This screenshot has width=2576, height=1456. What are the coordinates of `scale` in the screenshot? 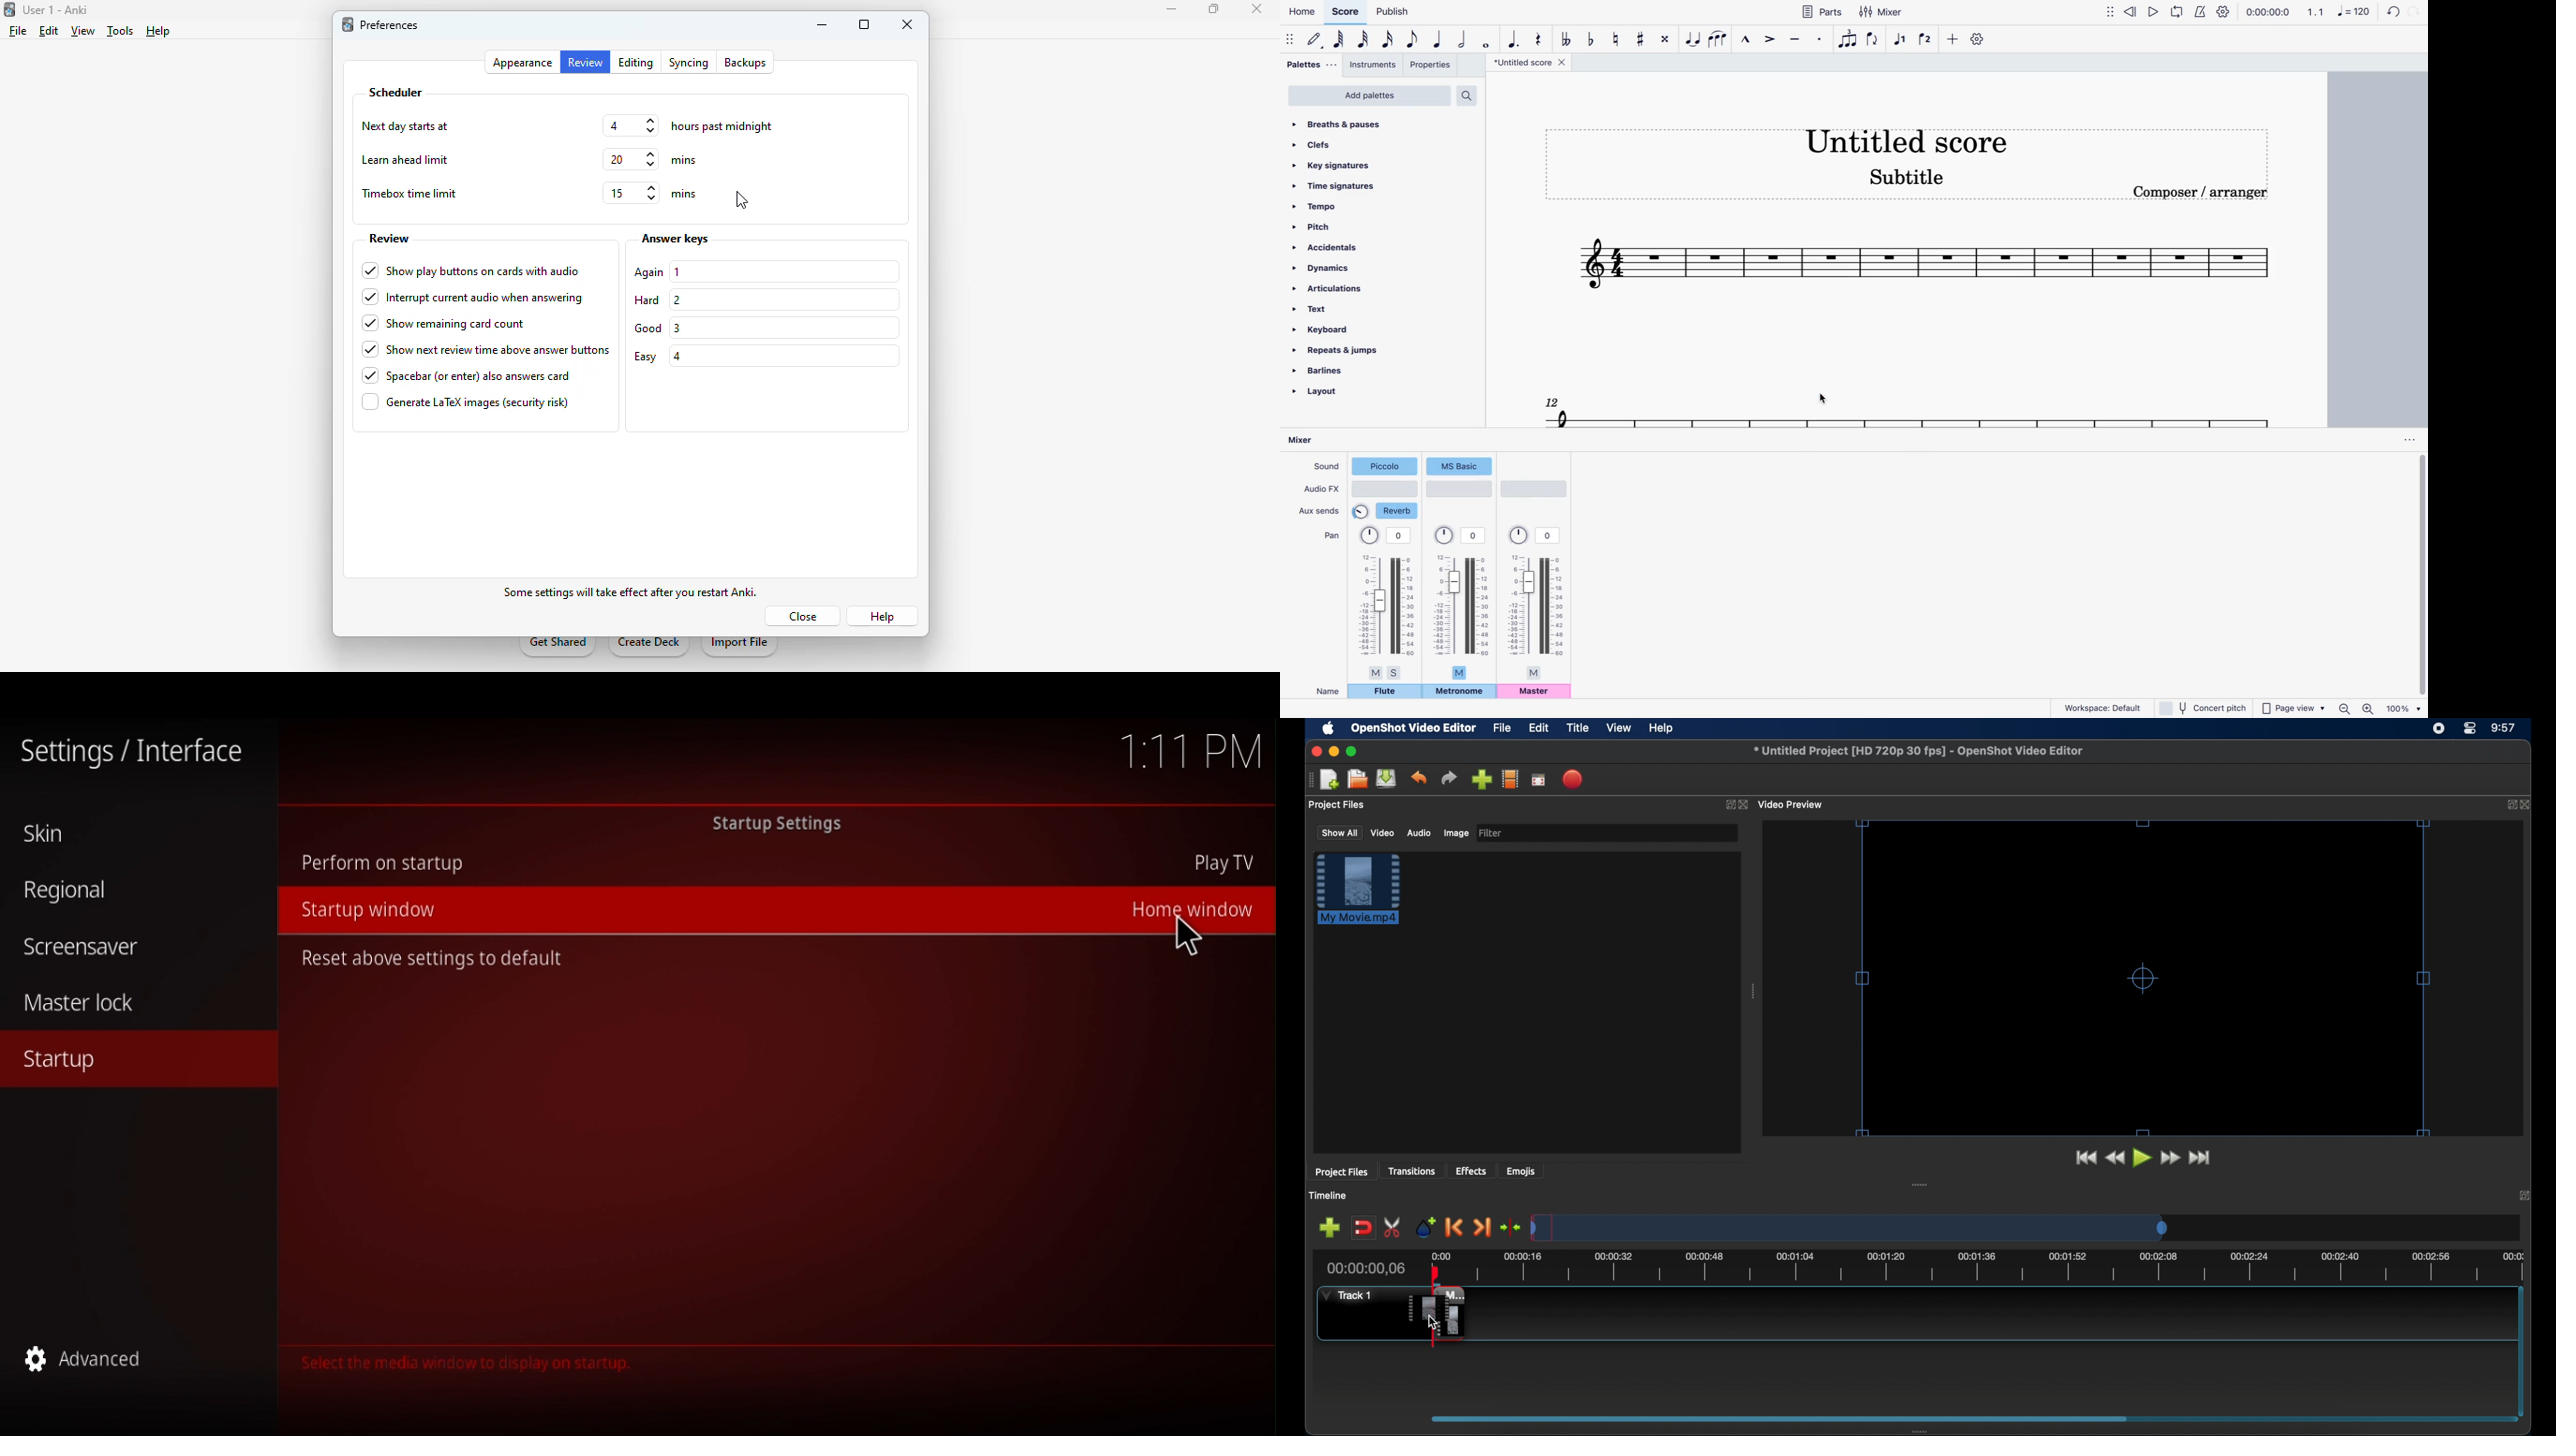 It's located at (1925, 268).